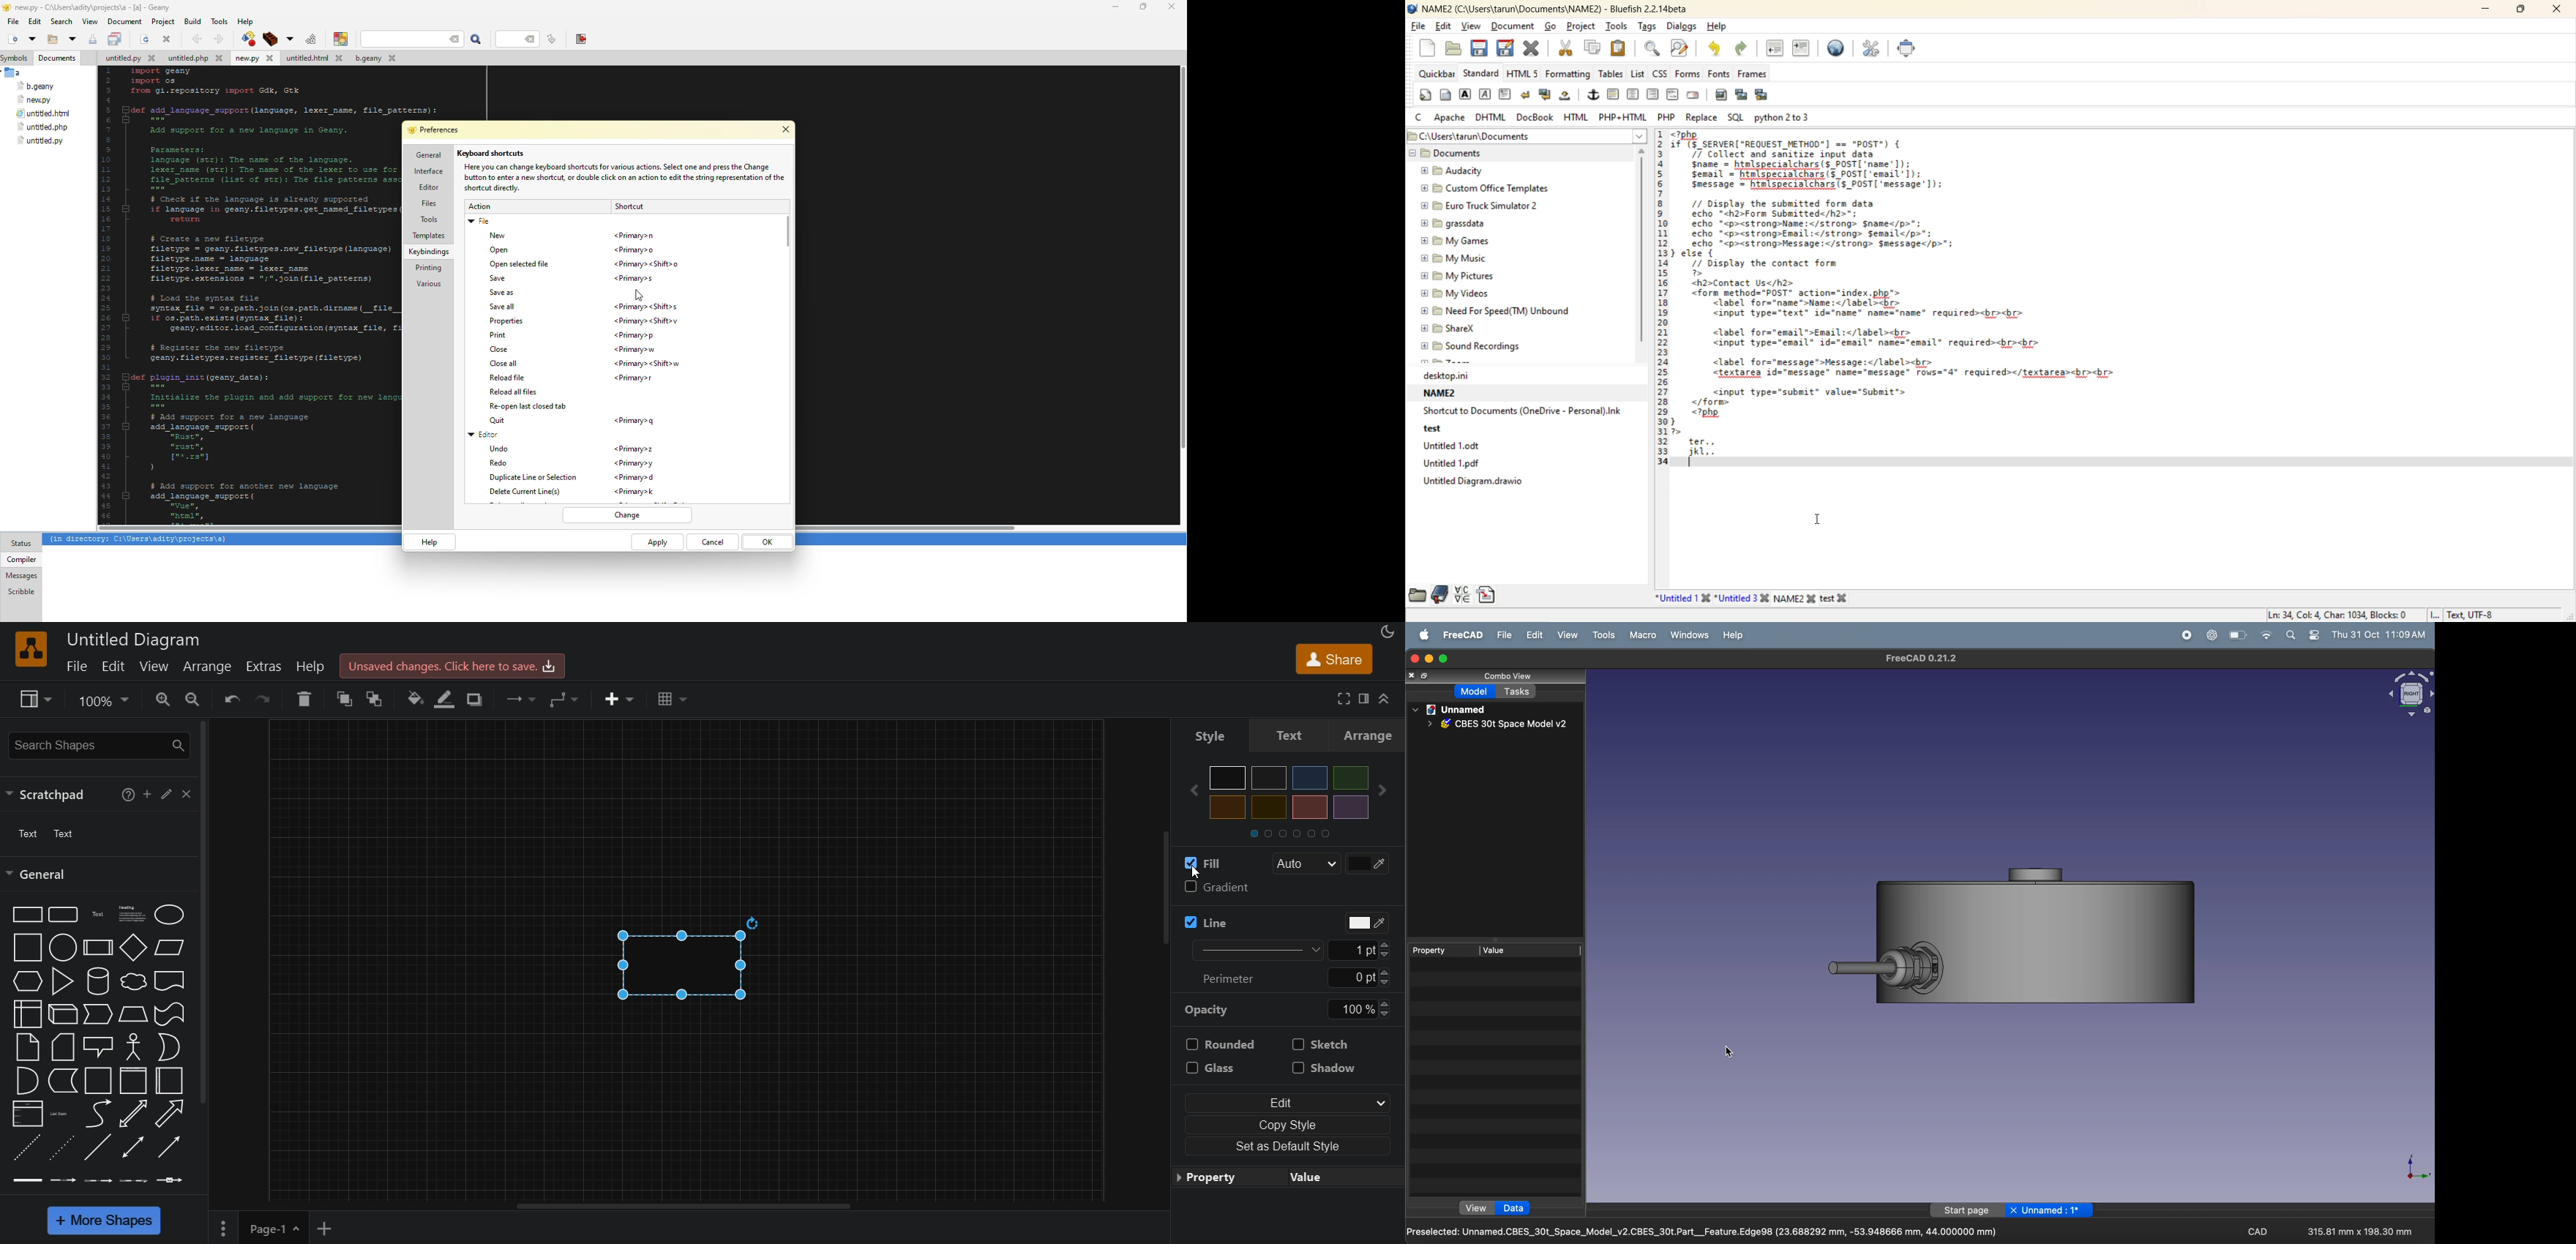 The height and width of the screenshot is (1260, 2576). Describe the element at coordinates (1389, 944) in the screenshot. I see `increase line width` at that location.